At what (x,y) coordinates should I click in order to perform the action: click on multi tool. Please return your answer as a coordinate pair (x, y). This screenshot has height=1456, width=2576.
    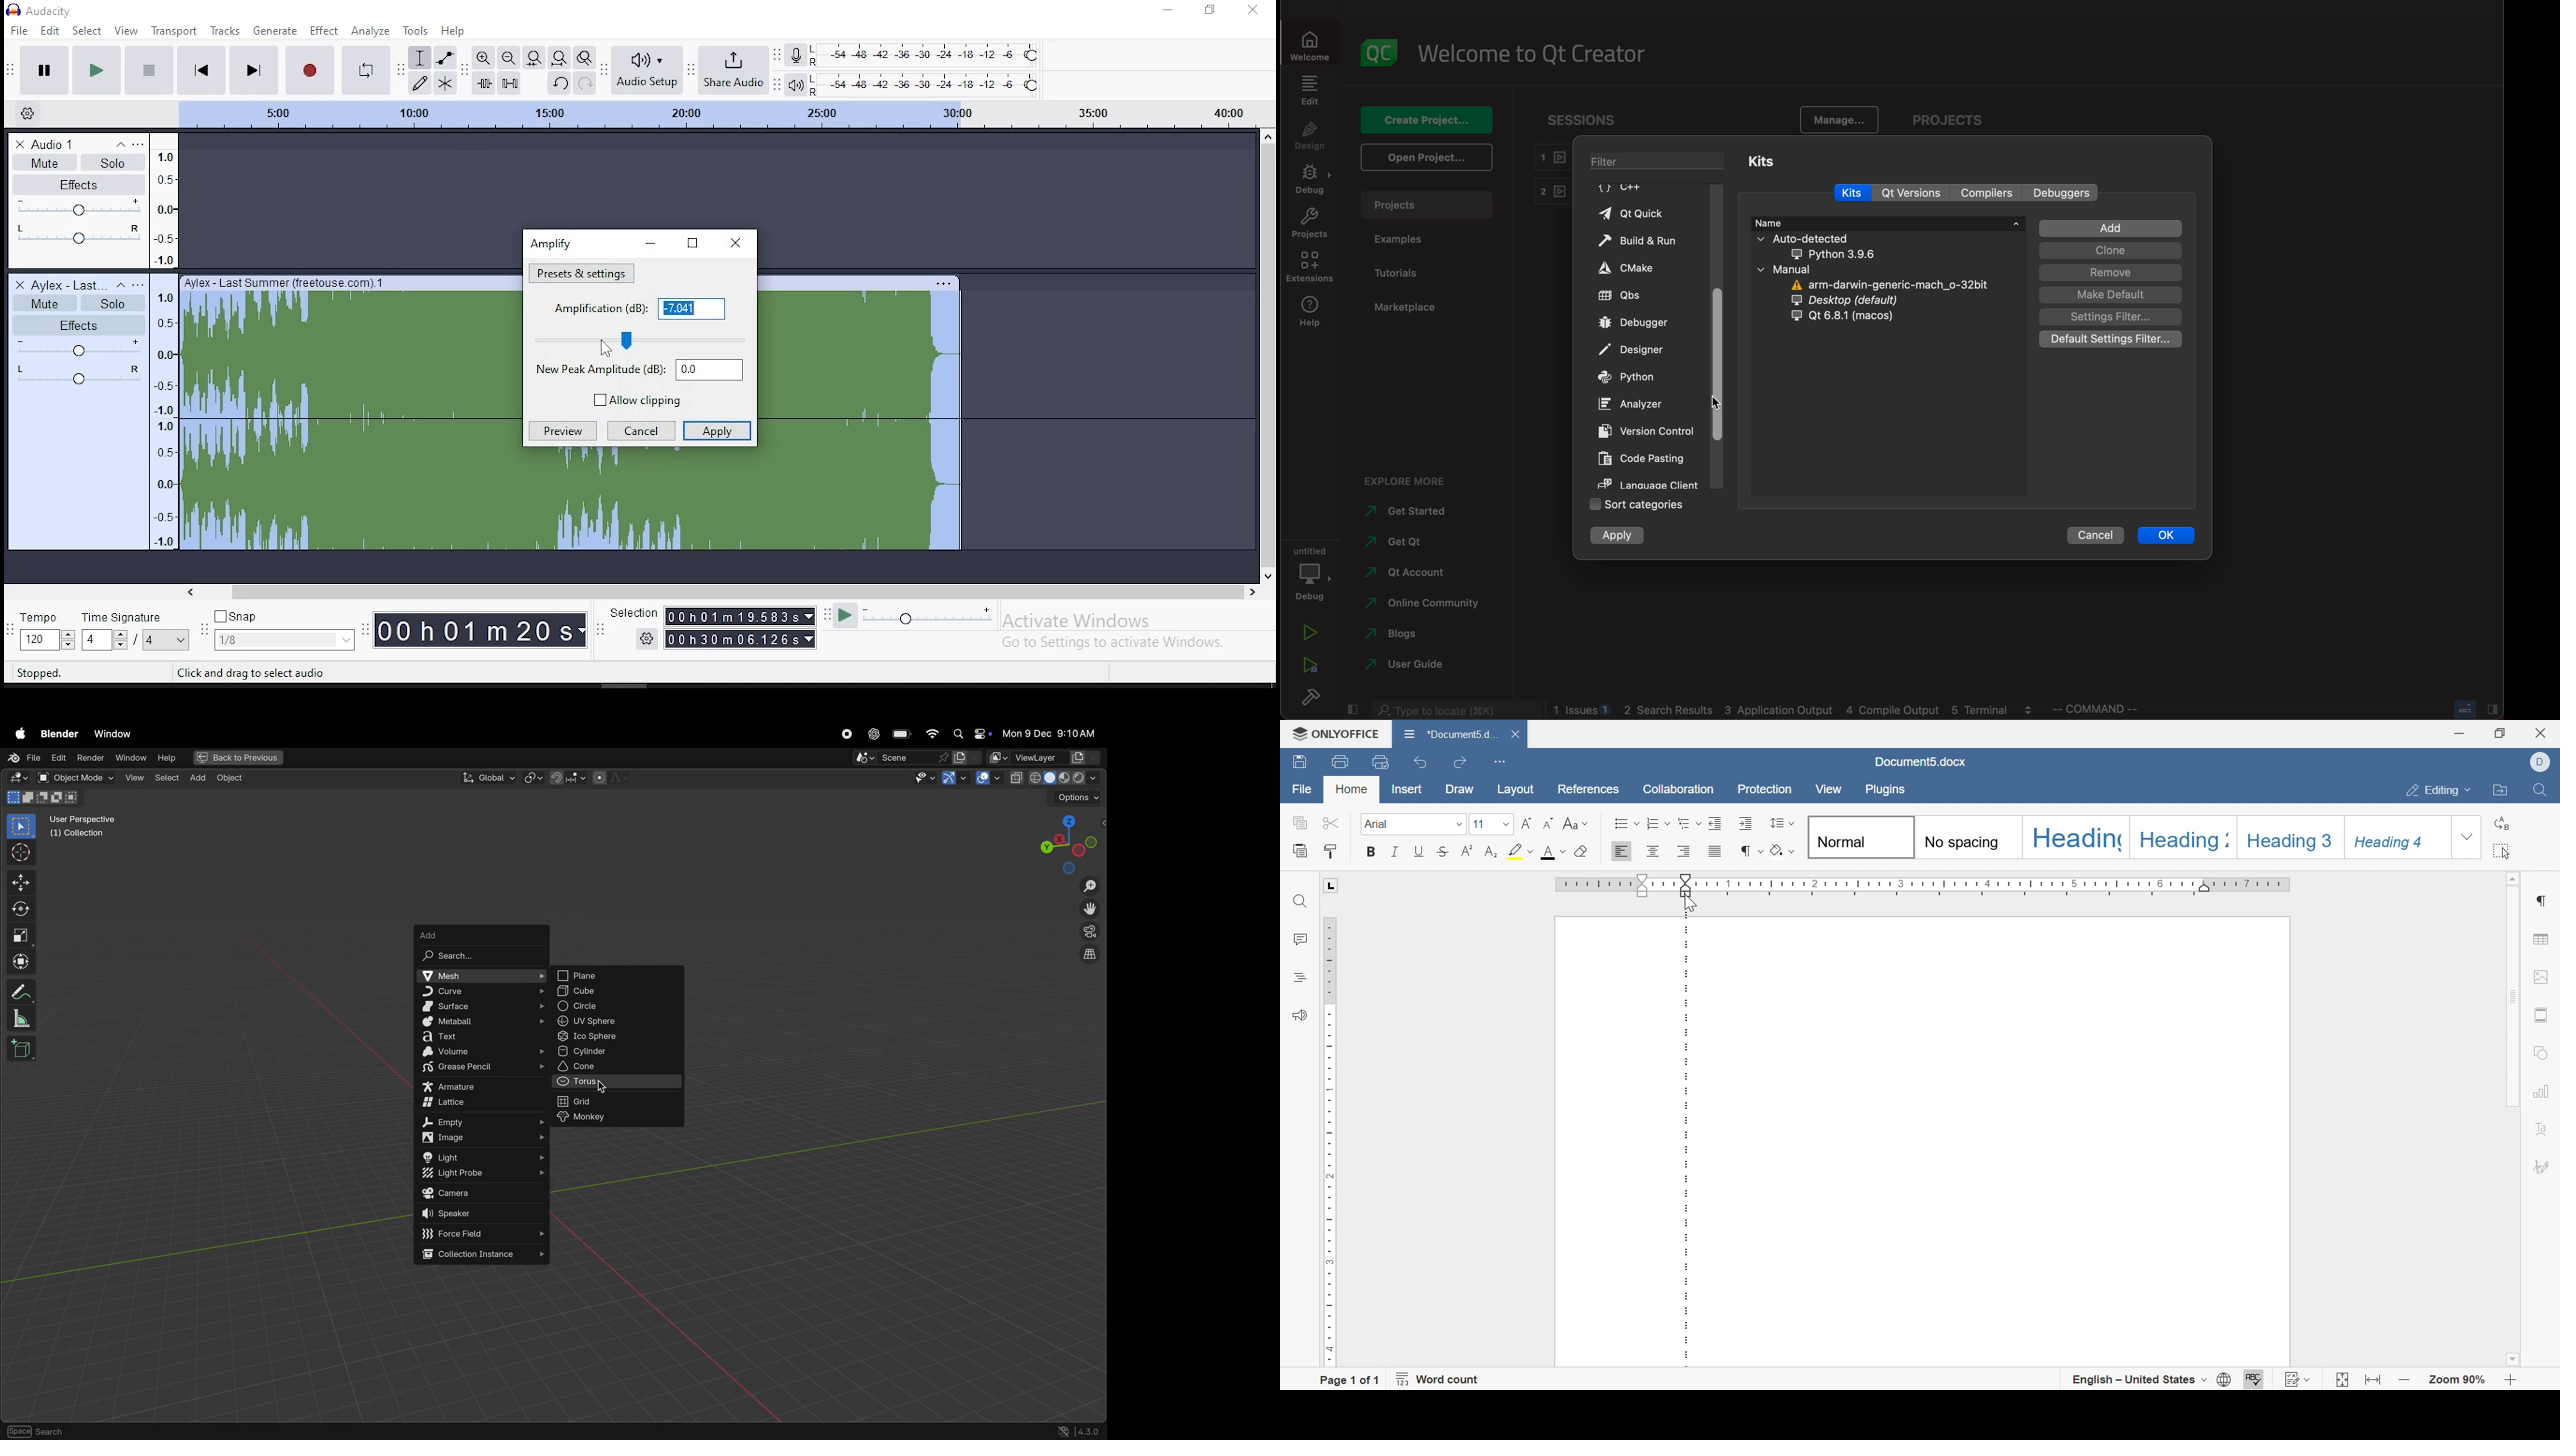
    Looking at the image, I should click on (446, 84).